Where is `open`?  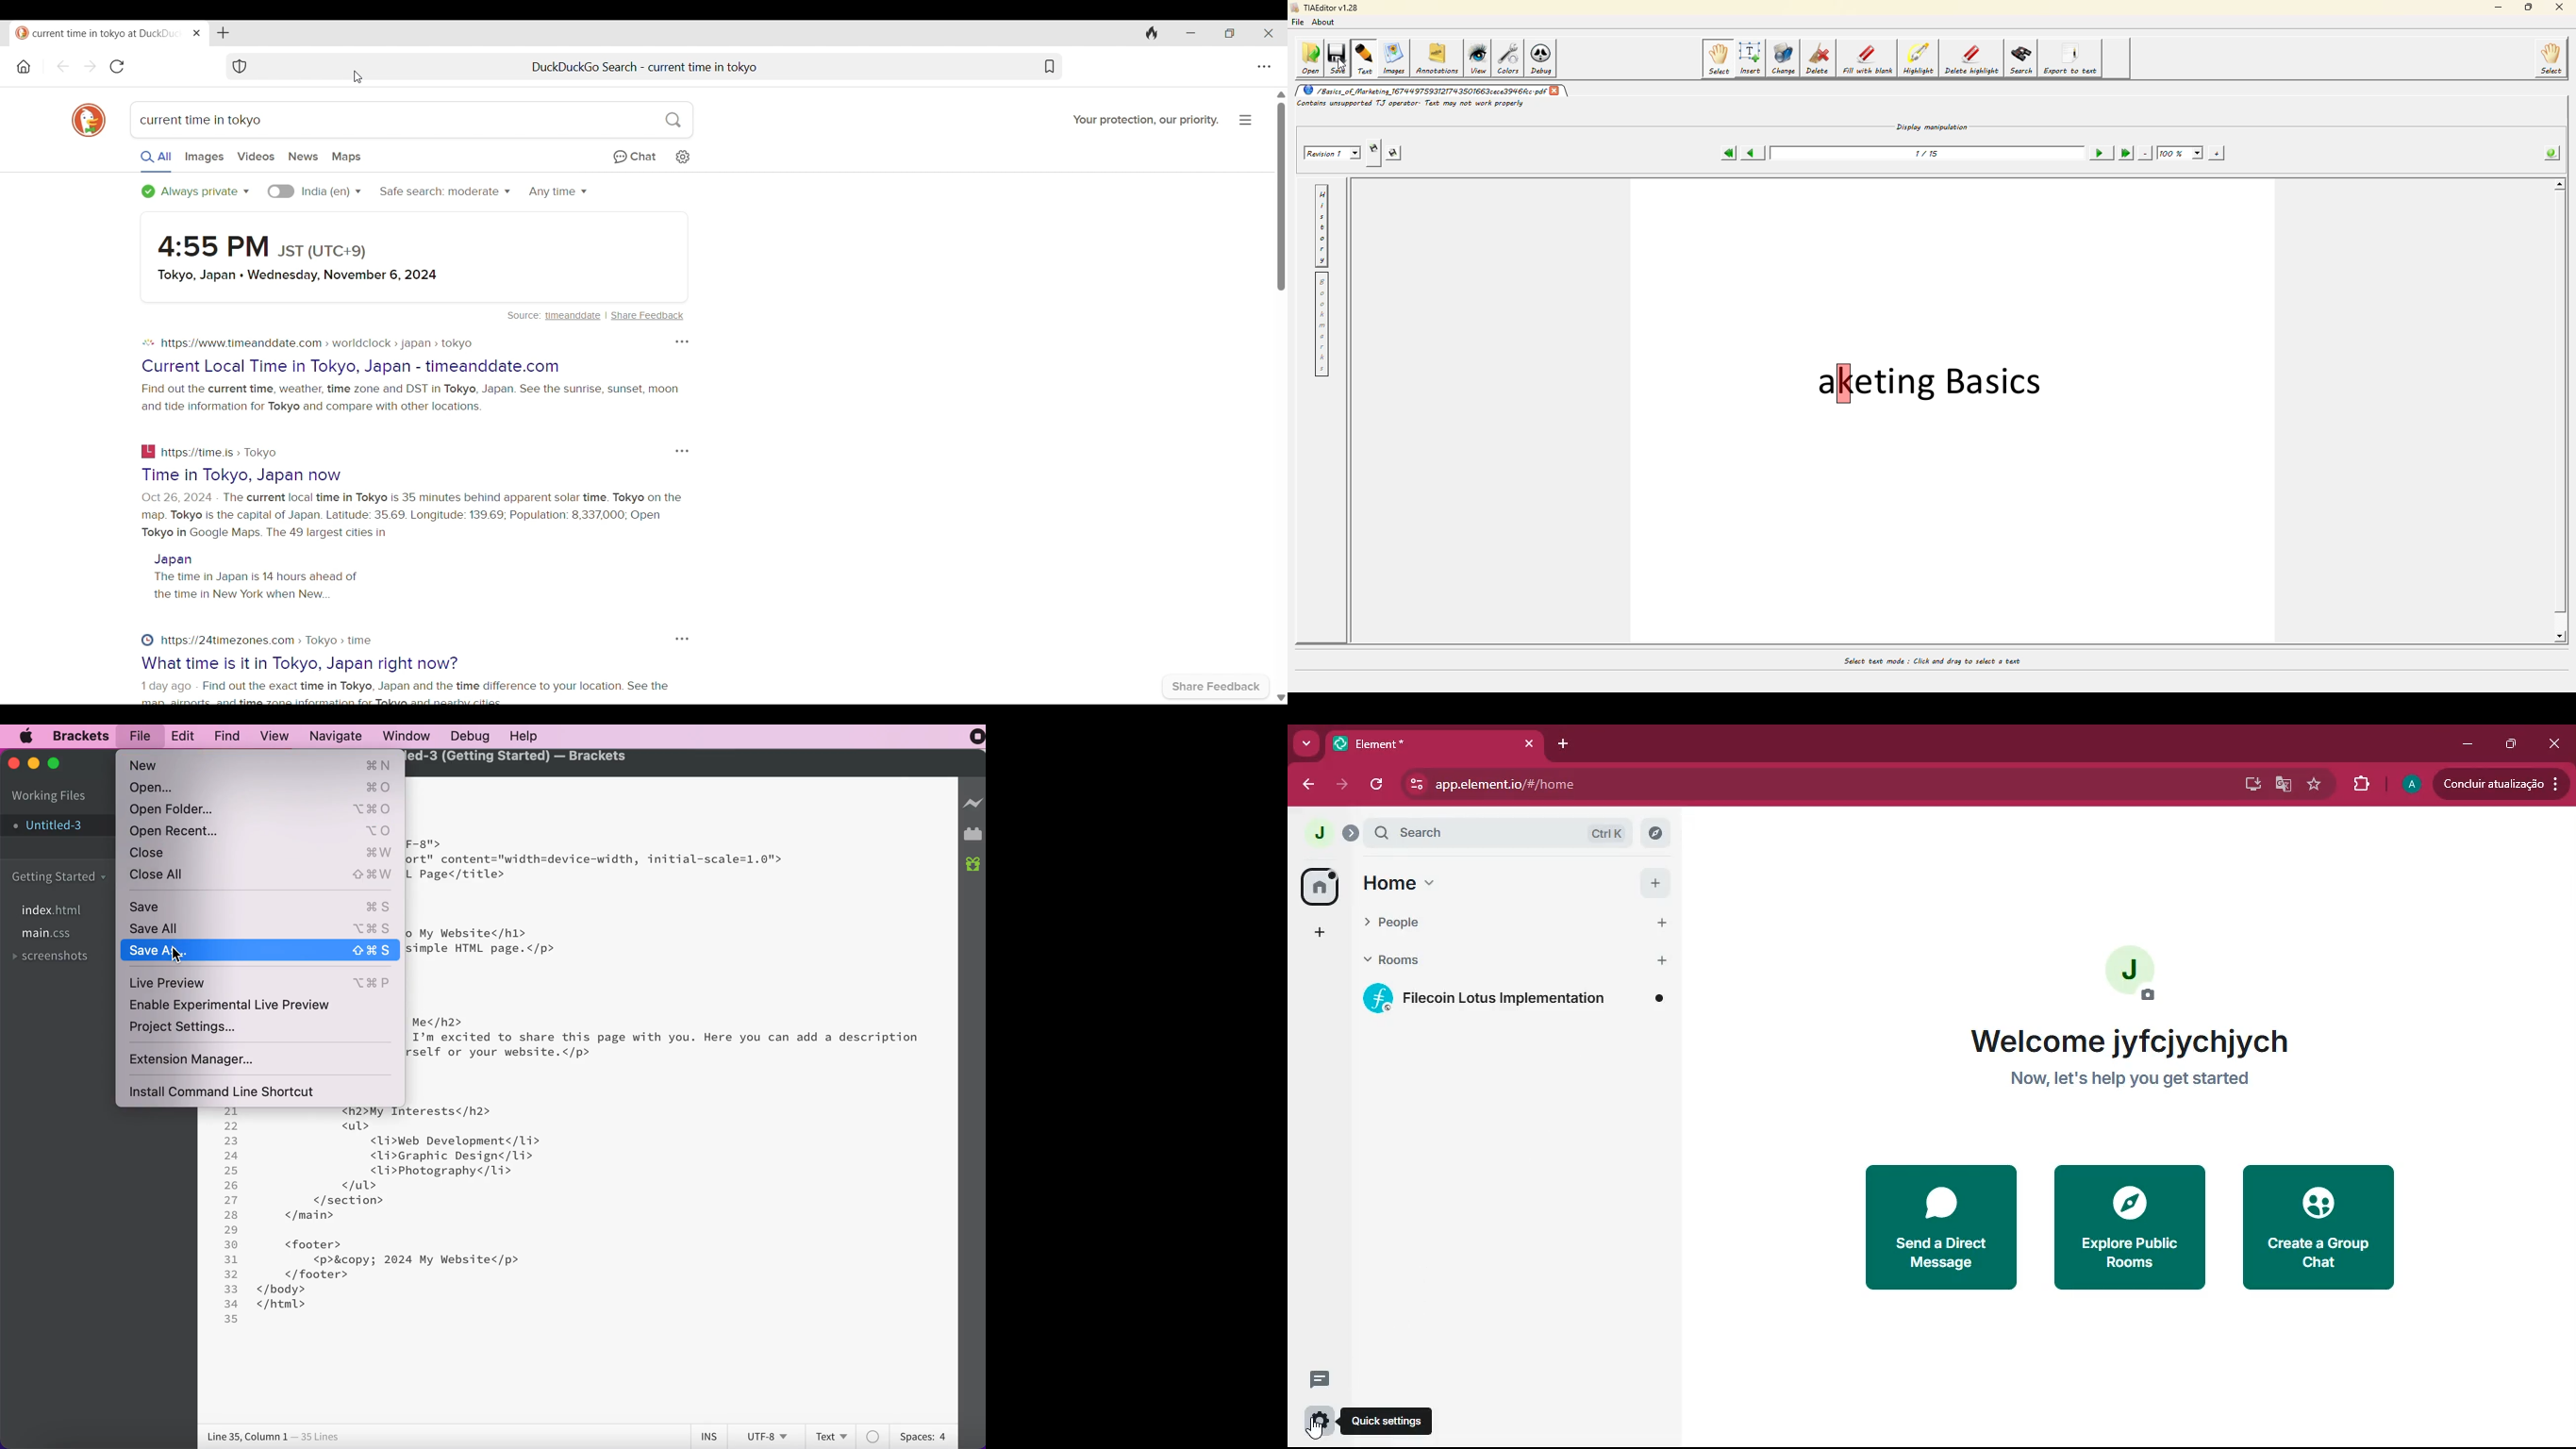 open is located at coordinates (262, 788).